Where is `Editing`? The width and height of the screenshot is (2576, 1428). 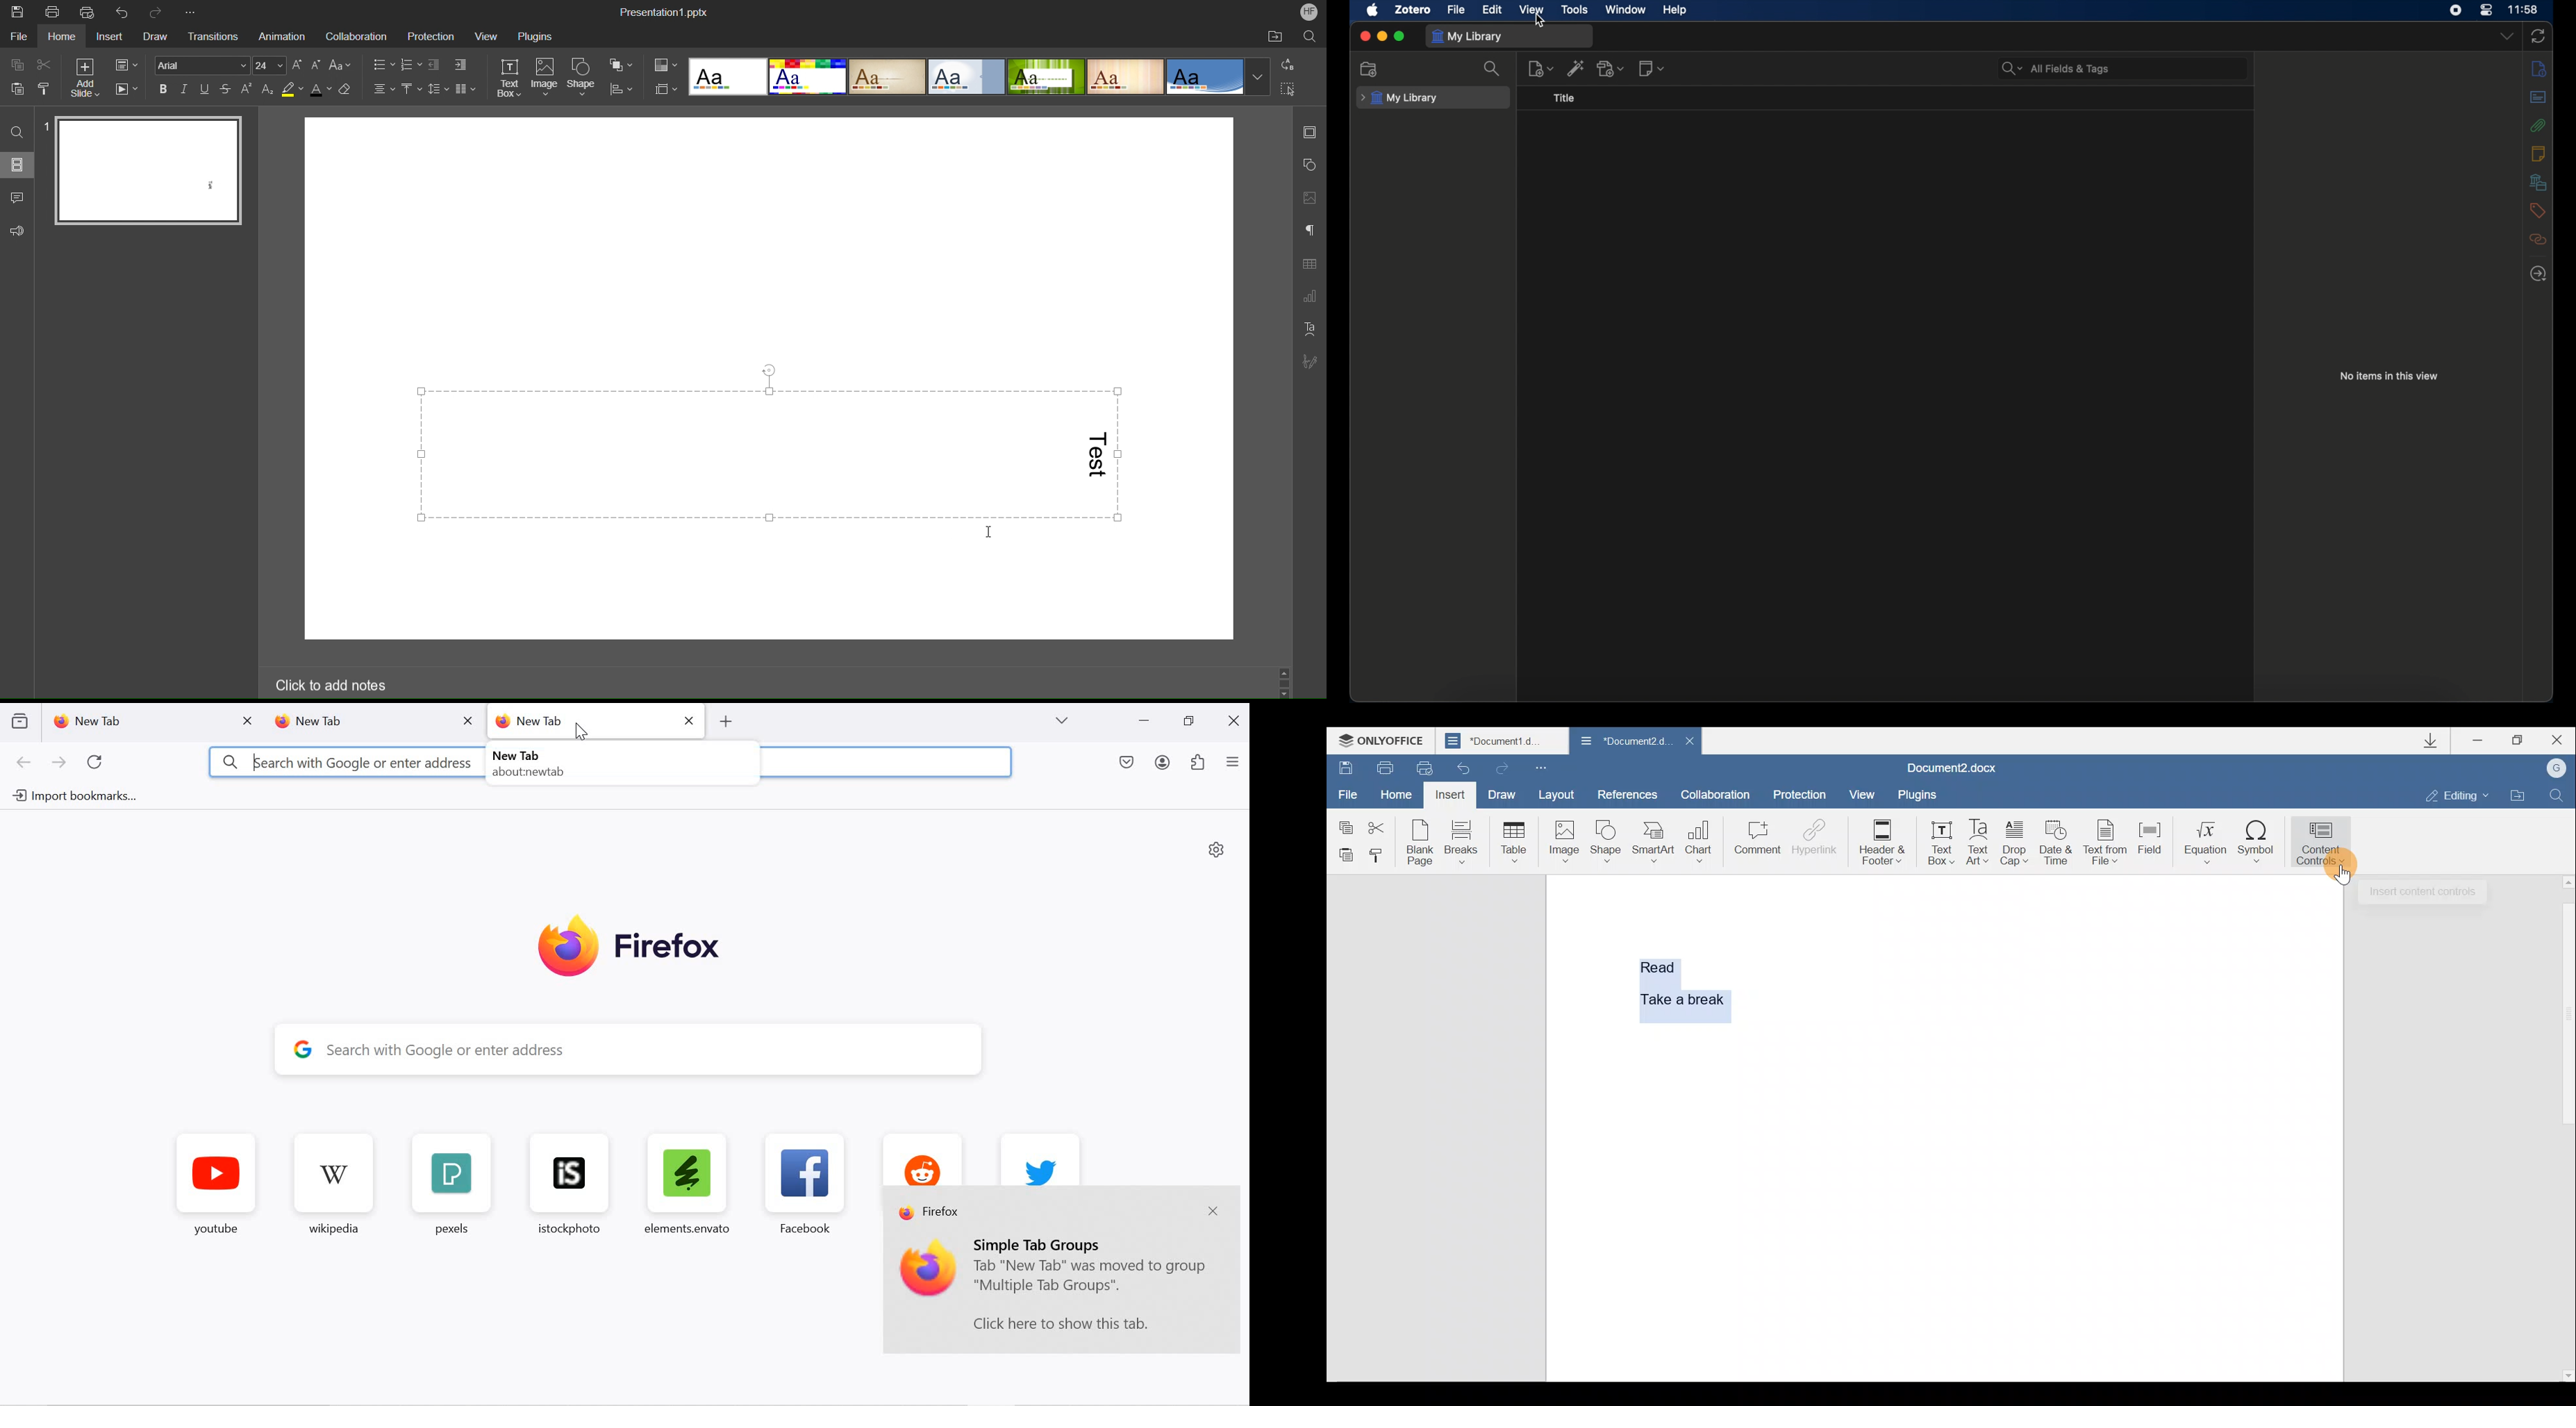 Editing is located at coordinates (2462, 795).